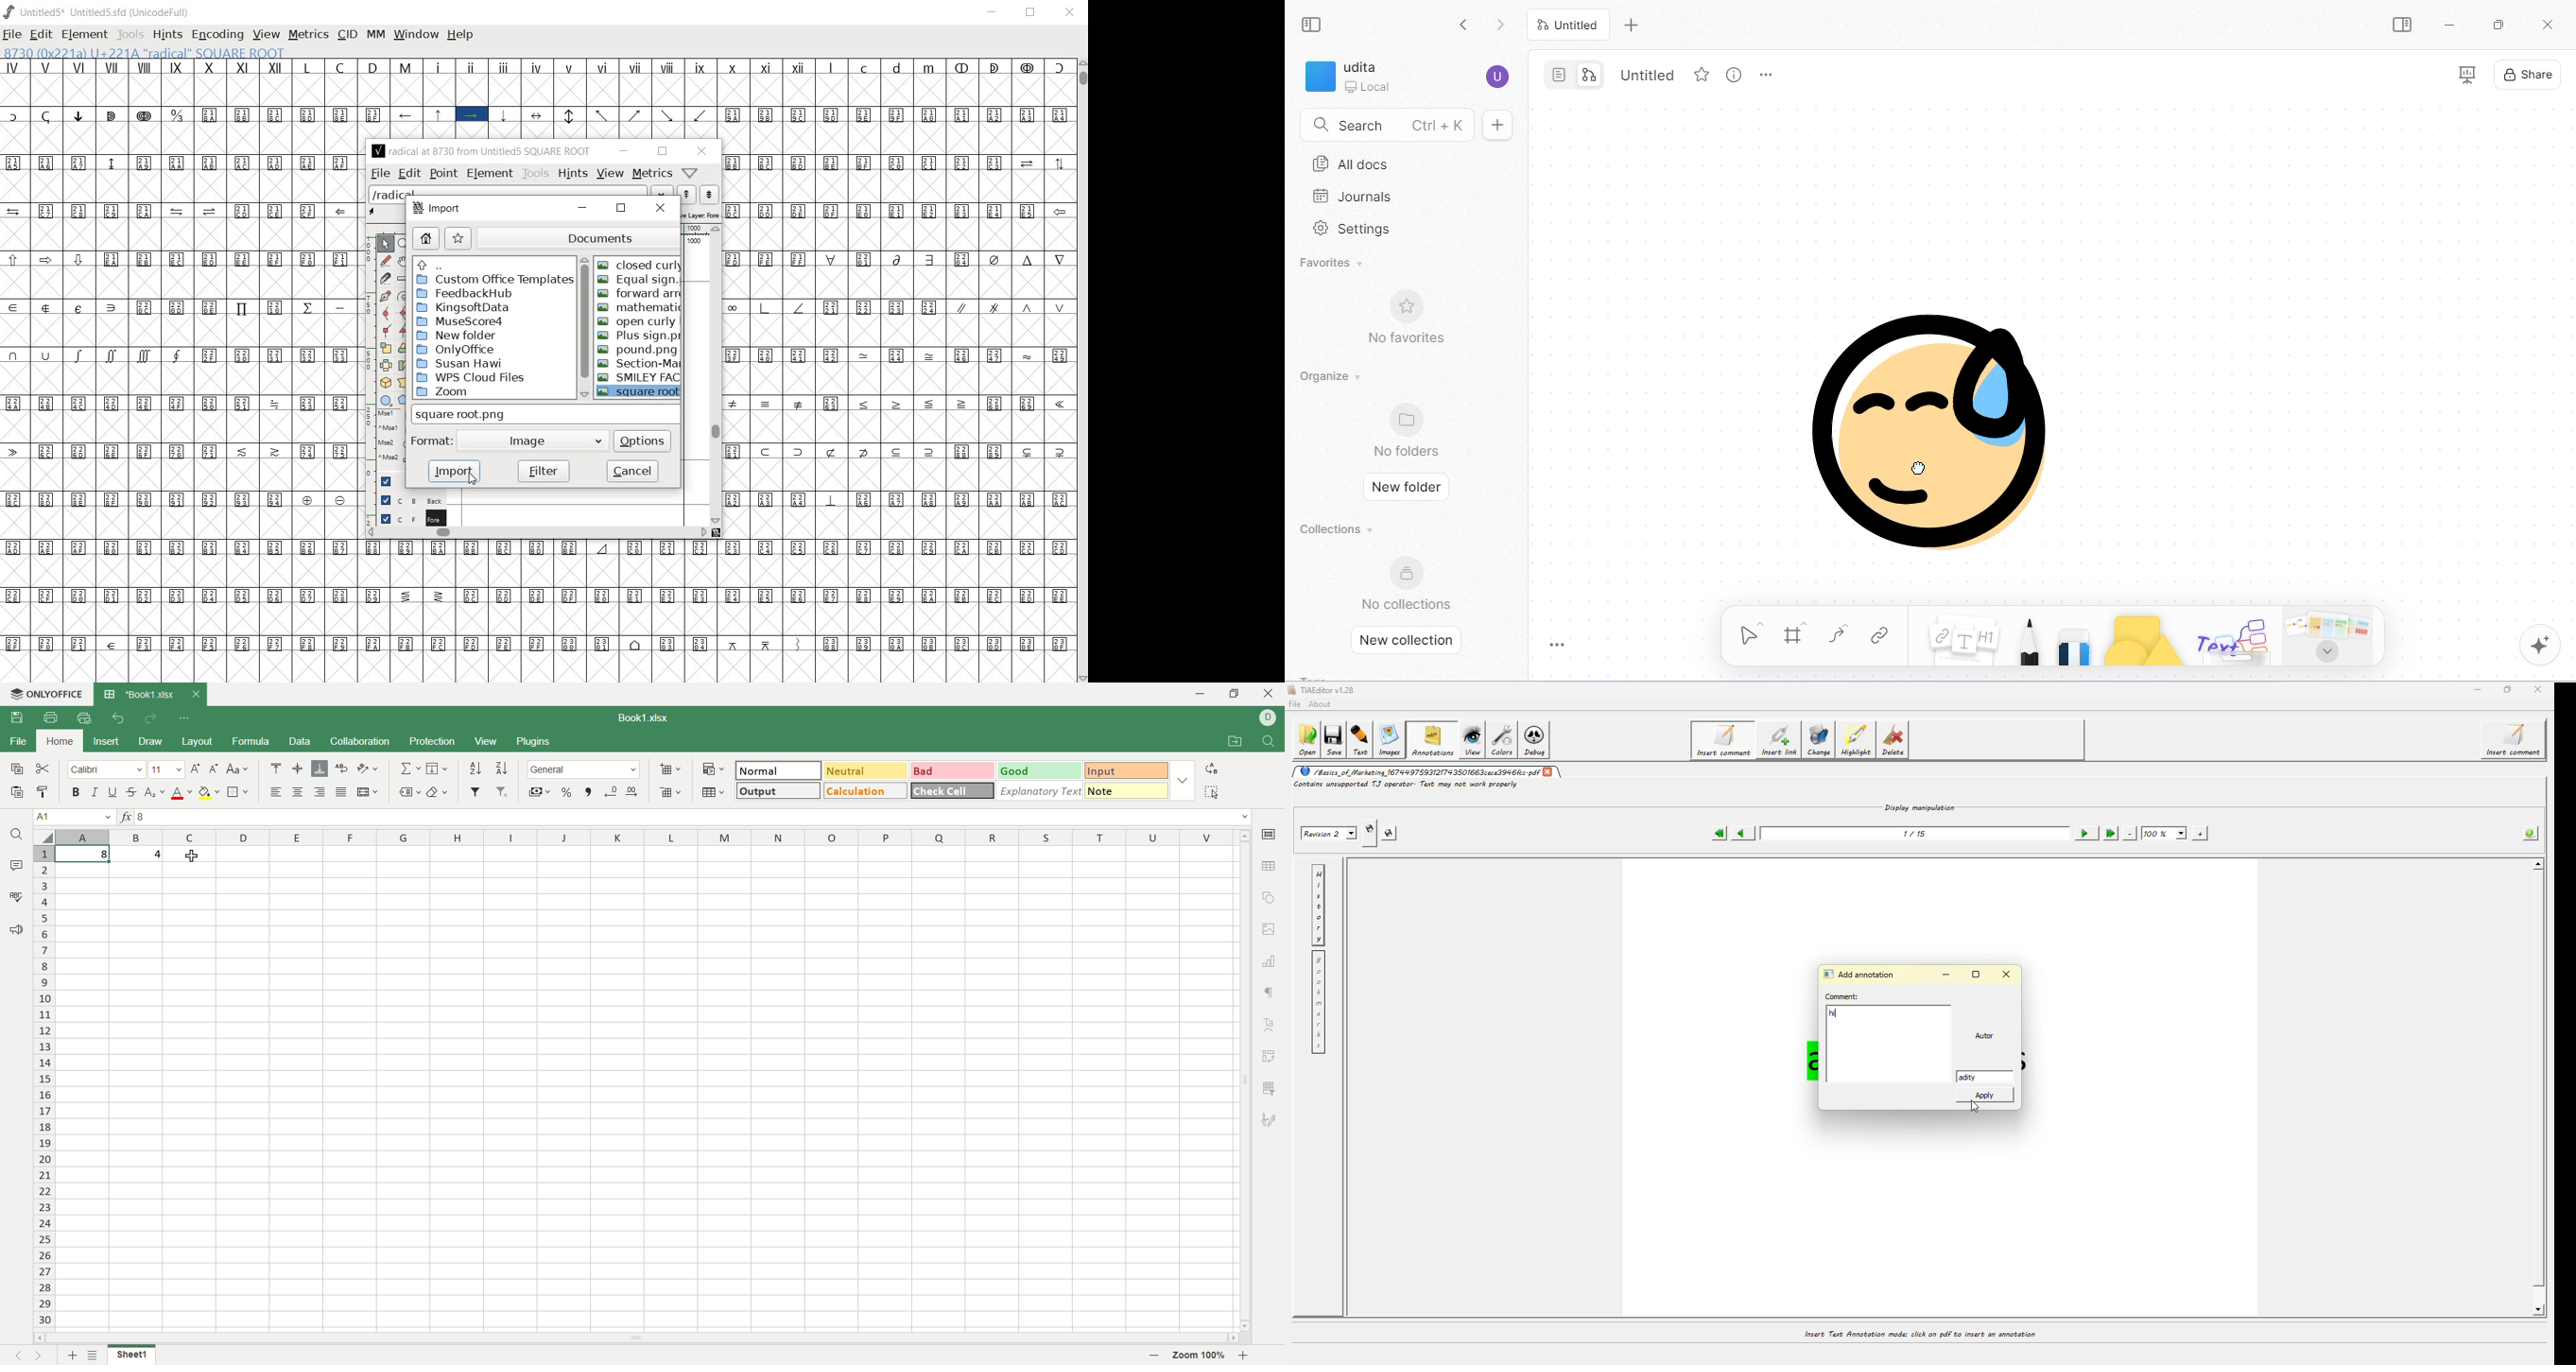 Image resolution: width=2576 pixels, height=1372 pixels. Describe the element at coordinates (132, 1354) in the screenshot. I see `sheet 1` at that location.